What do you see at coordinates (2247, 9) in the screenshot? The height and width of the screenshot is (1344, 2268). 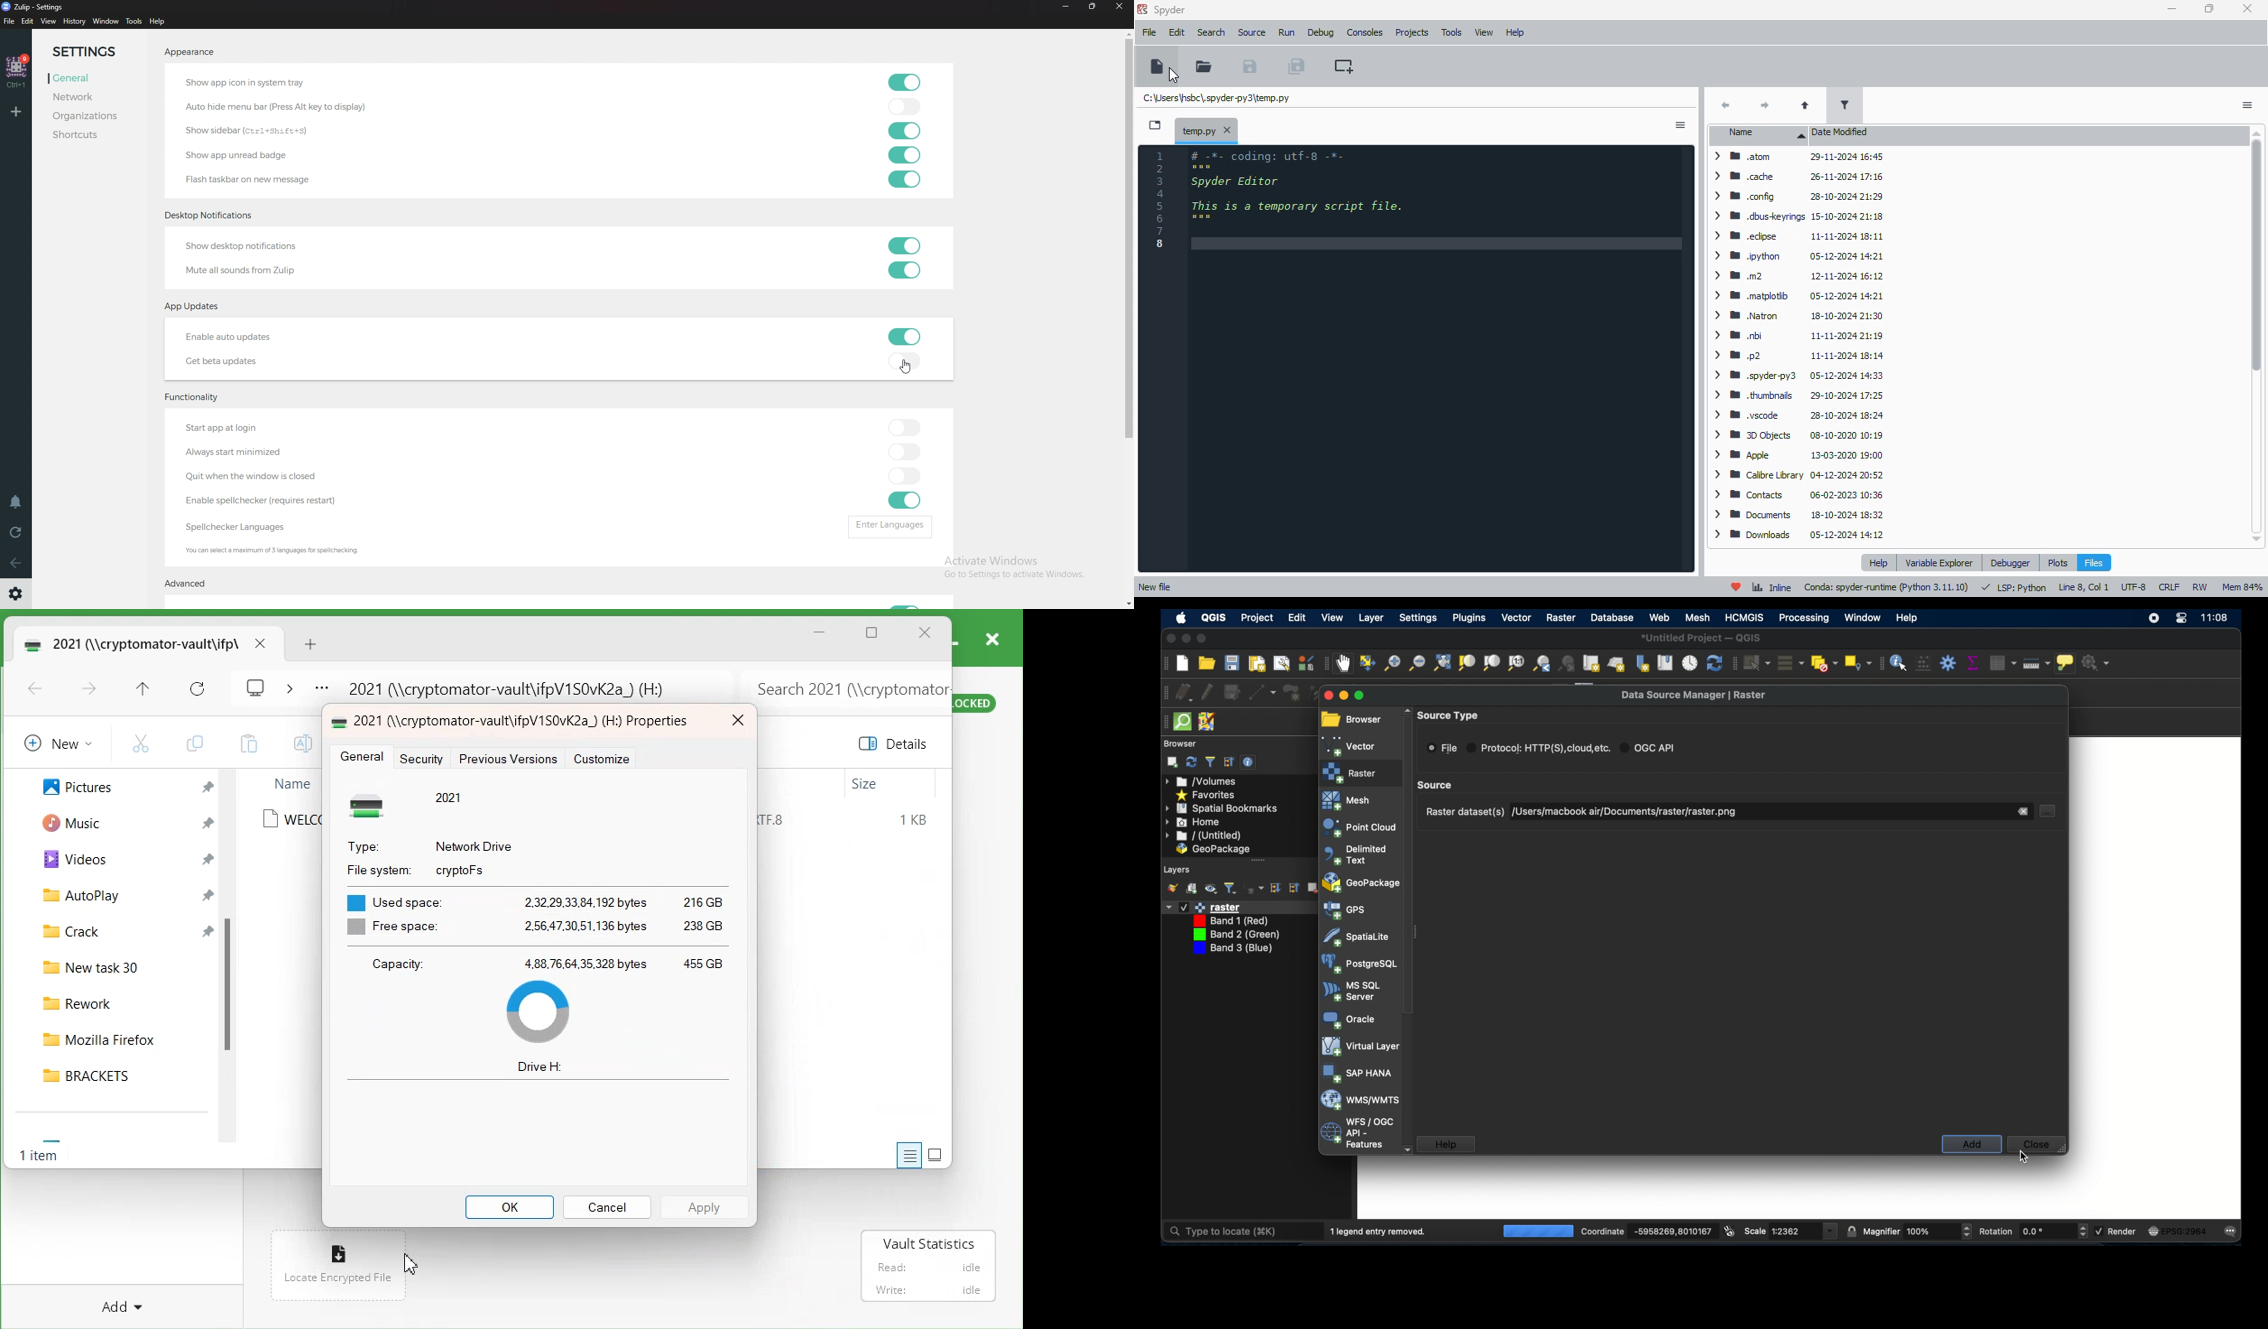 I see `close` at bounding box center [2247, 9].